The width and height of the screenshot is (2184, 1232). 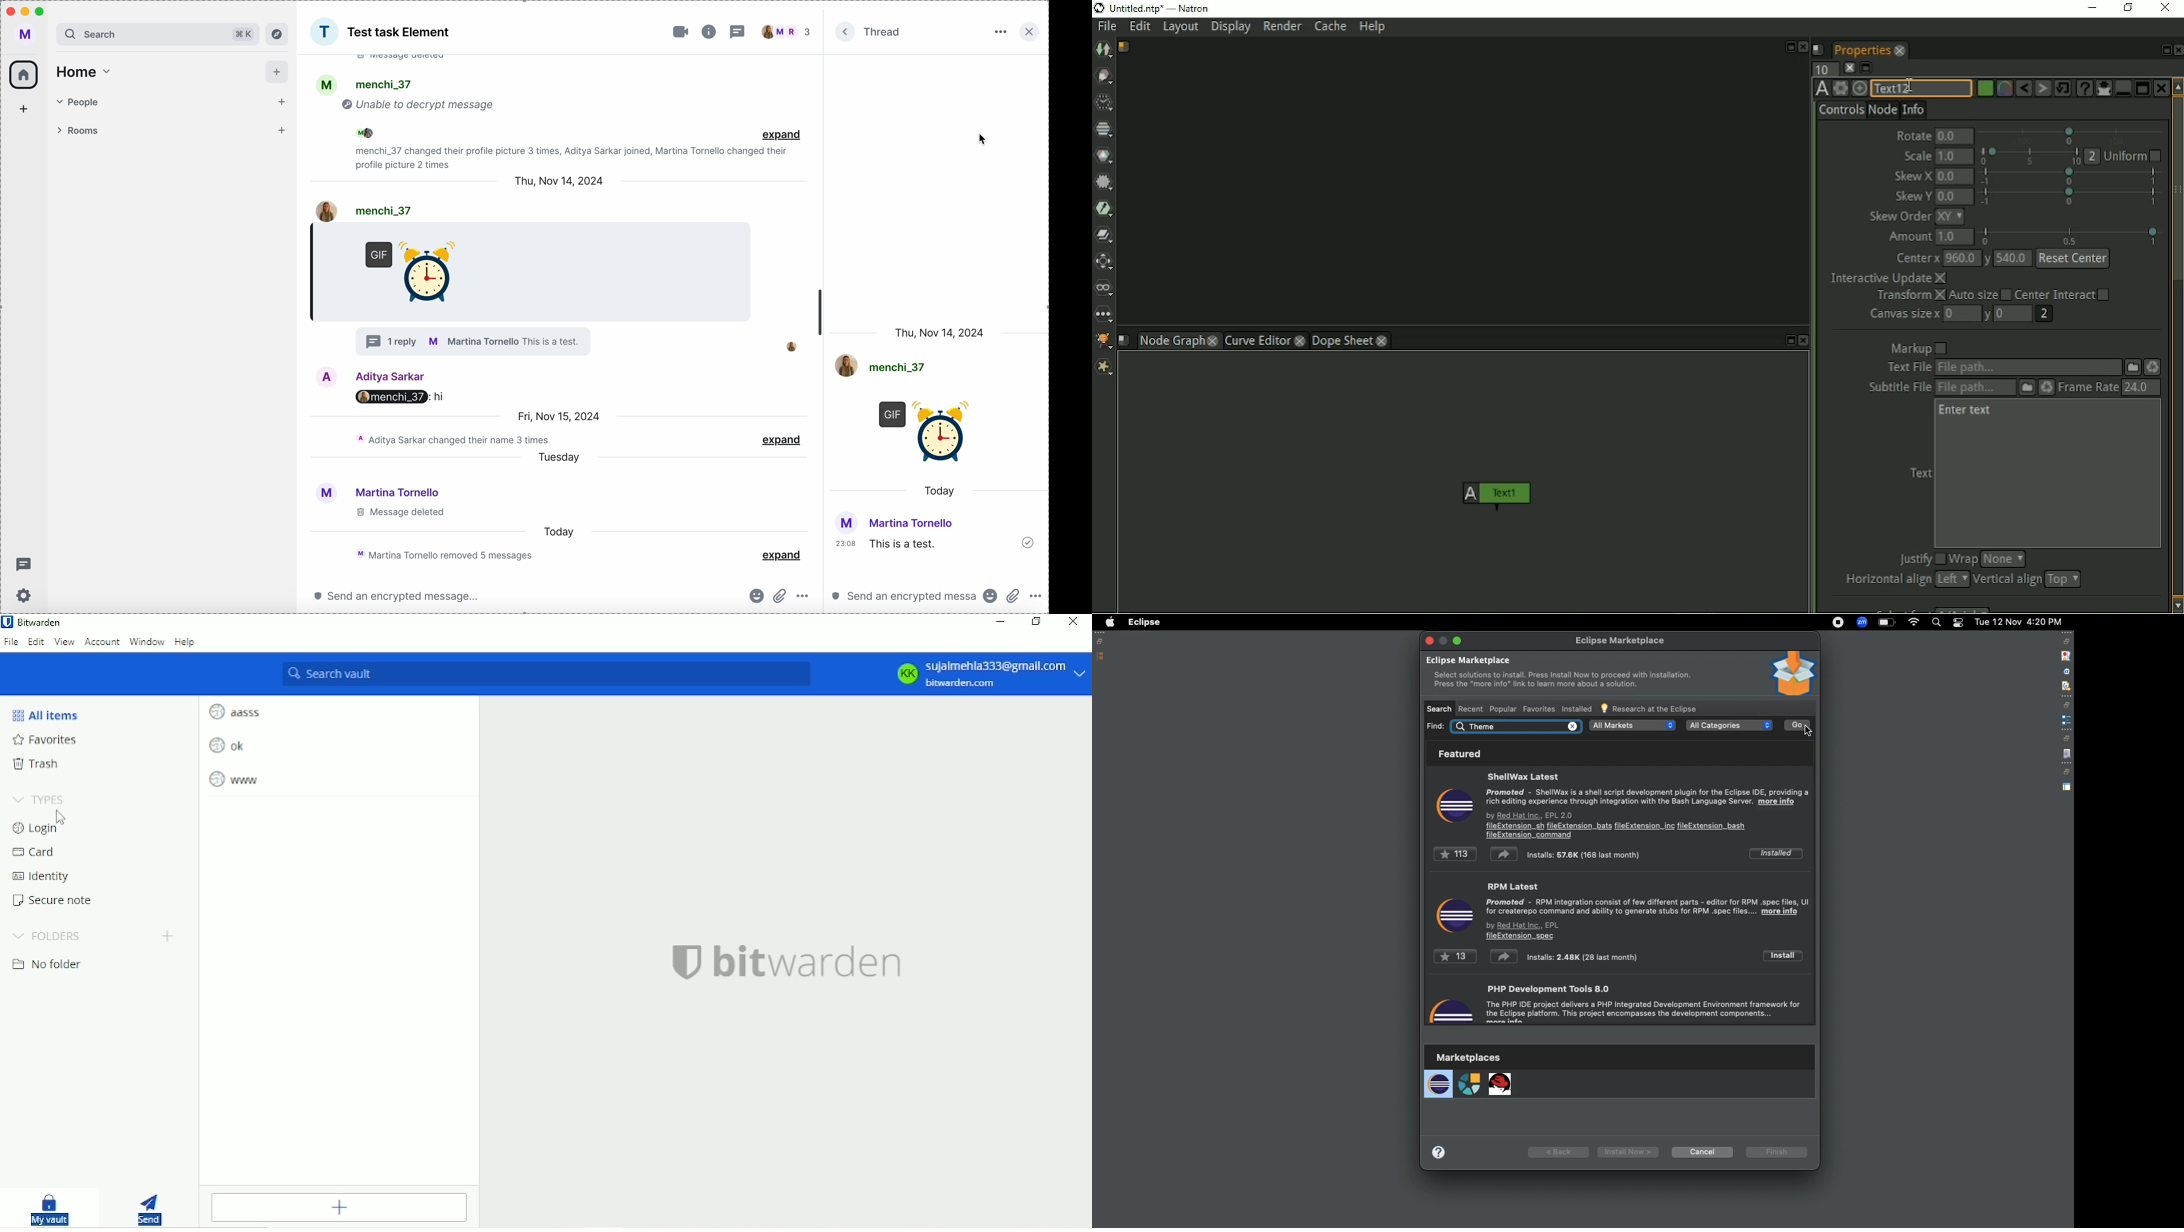 I want to click on settings, so click(x=26, y=597).